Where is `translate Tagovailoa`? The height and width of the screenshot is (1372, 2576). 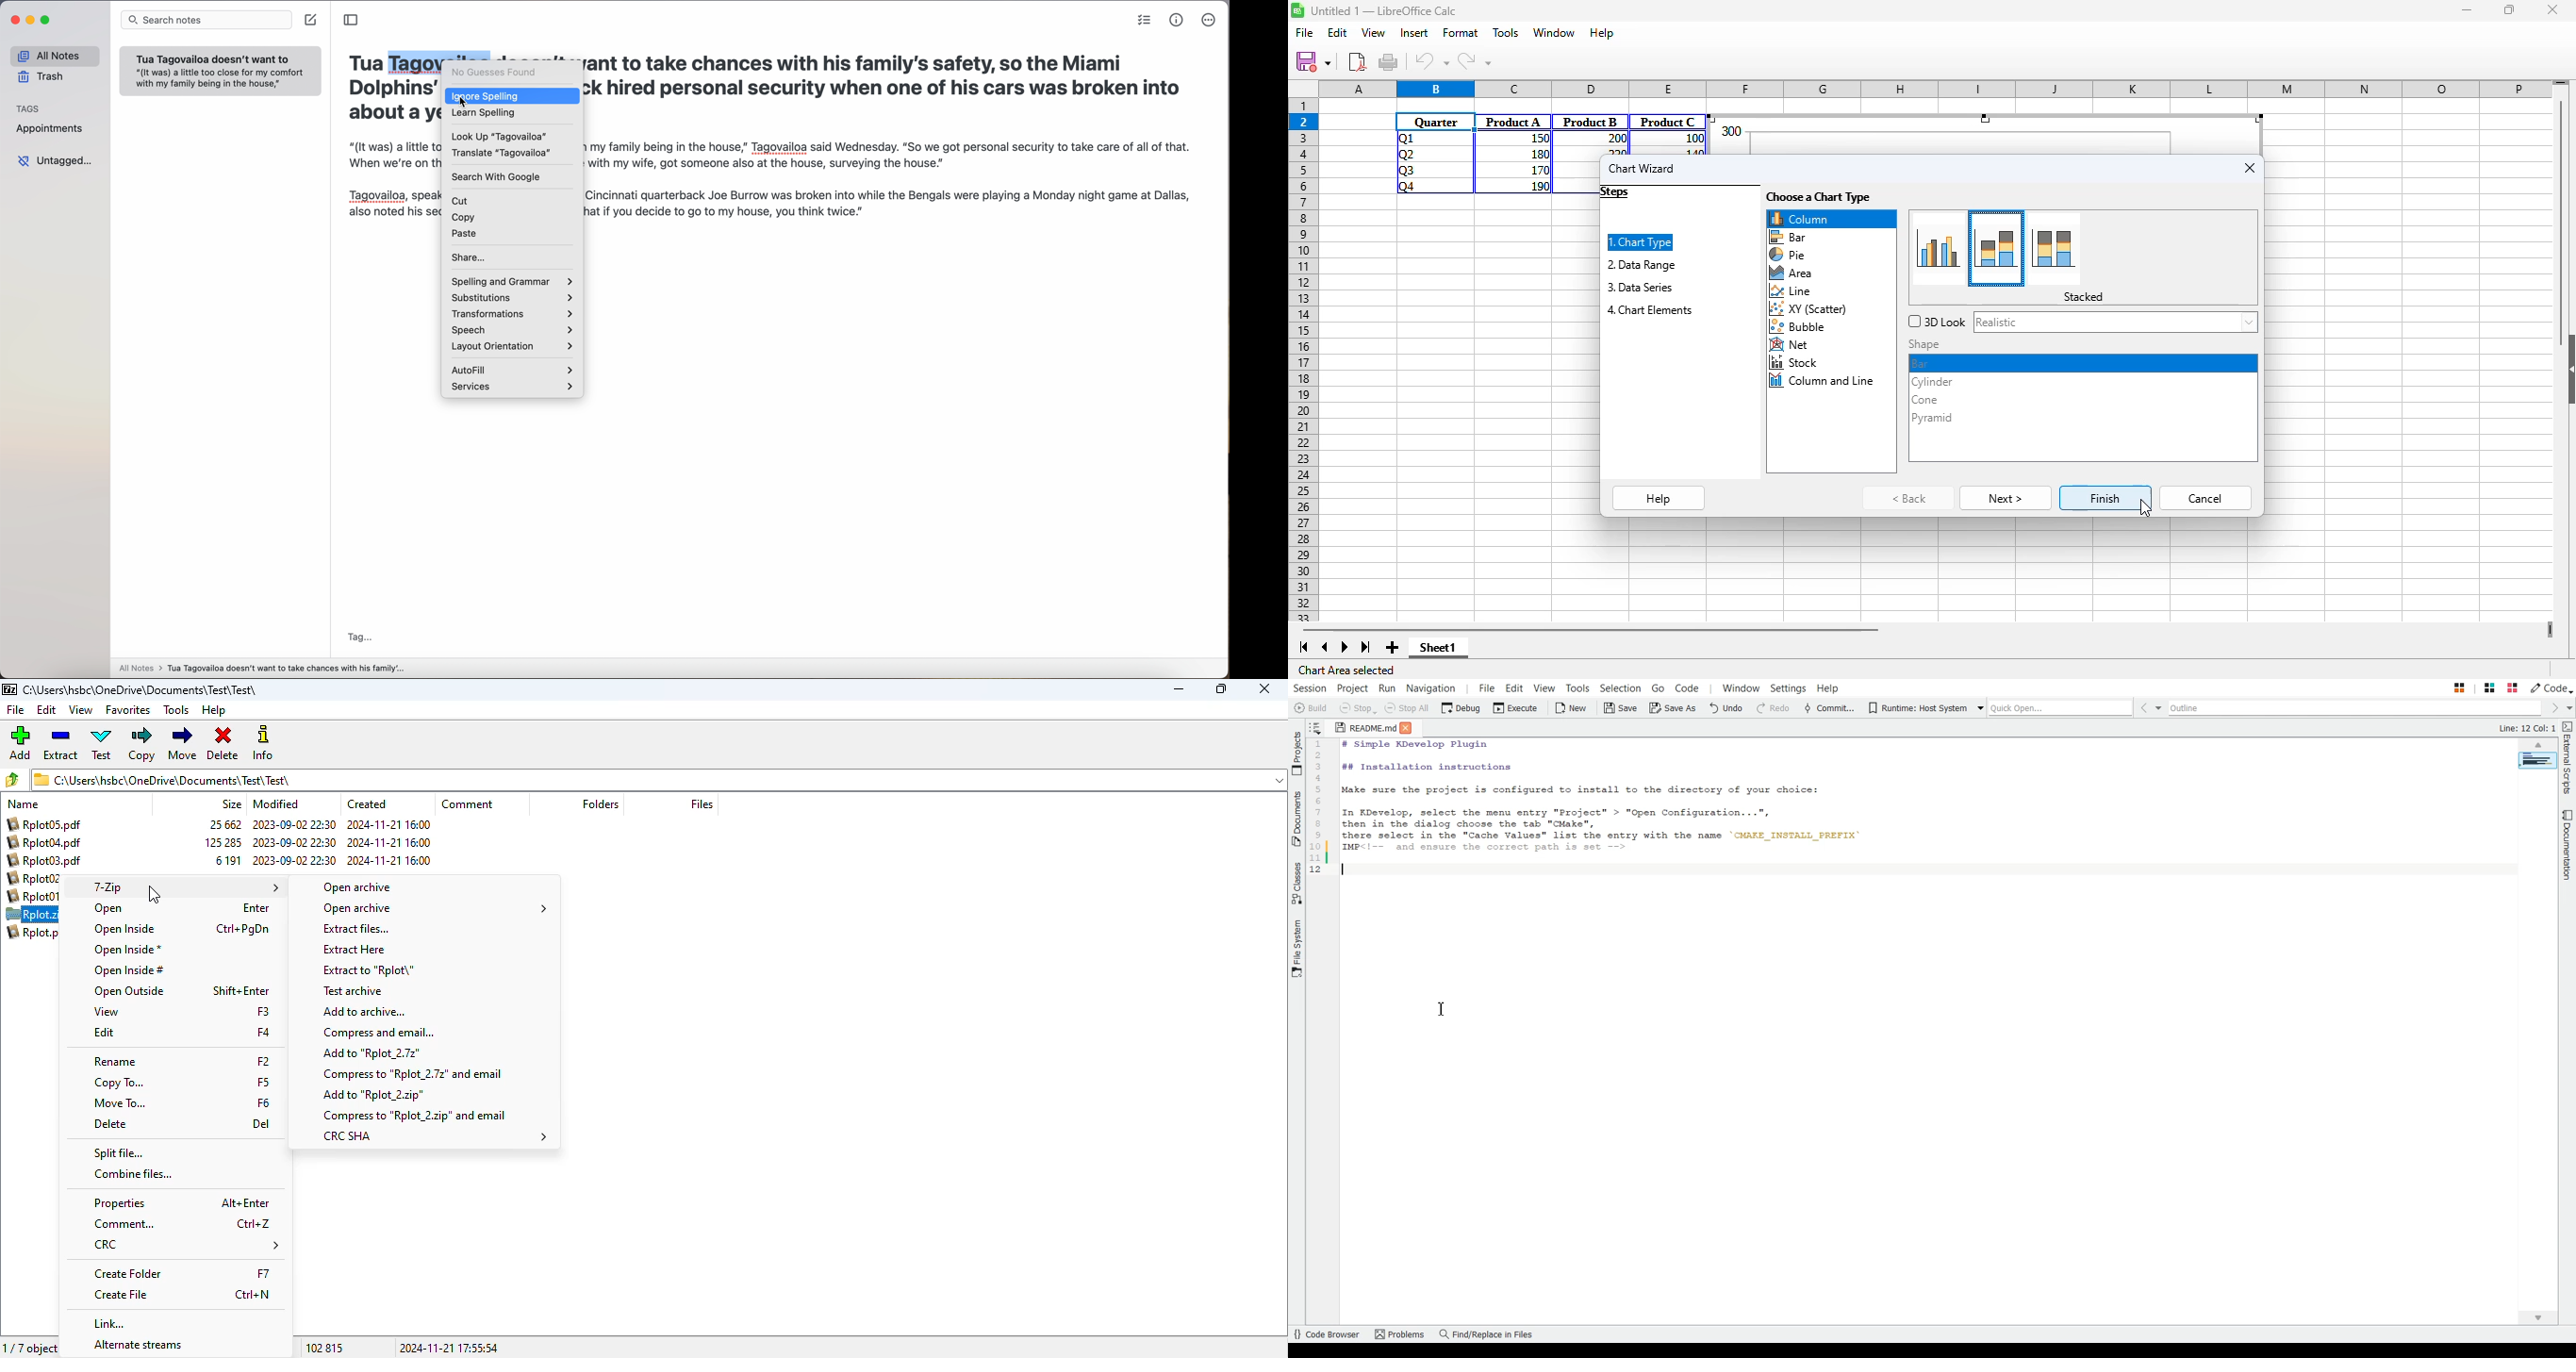 translate Tagovailoa is located at coordinates (503, 151).